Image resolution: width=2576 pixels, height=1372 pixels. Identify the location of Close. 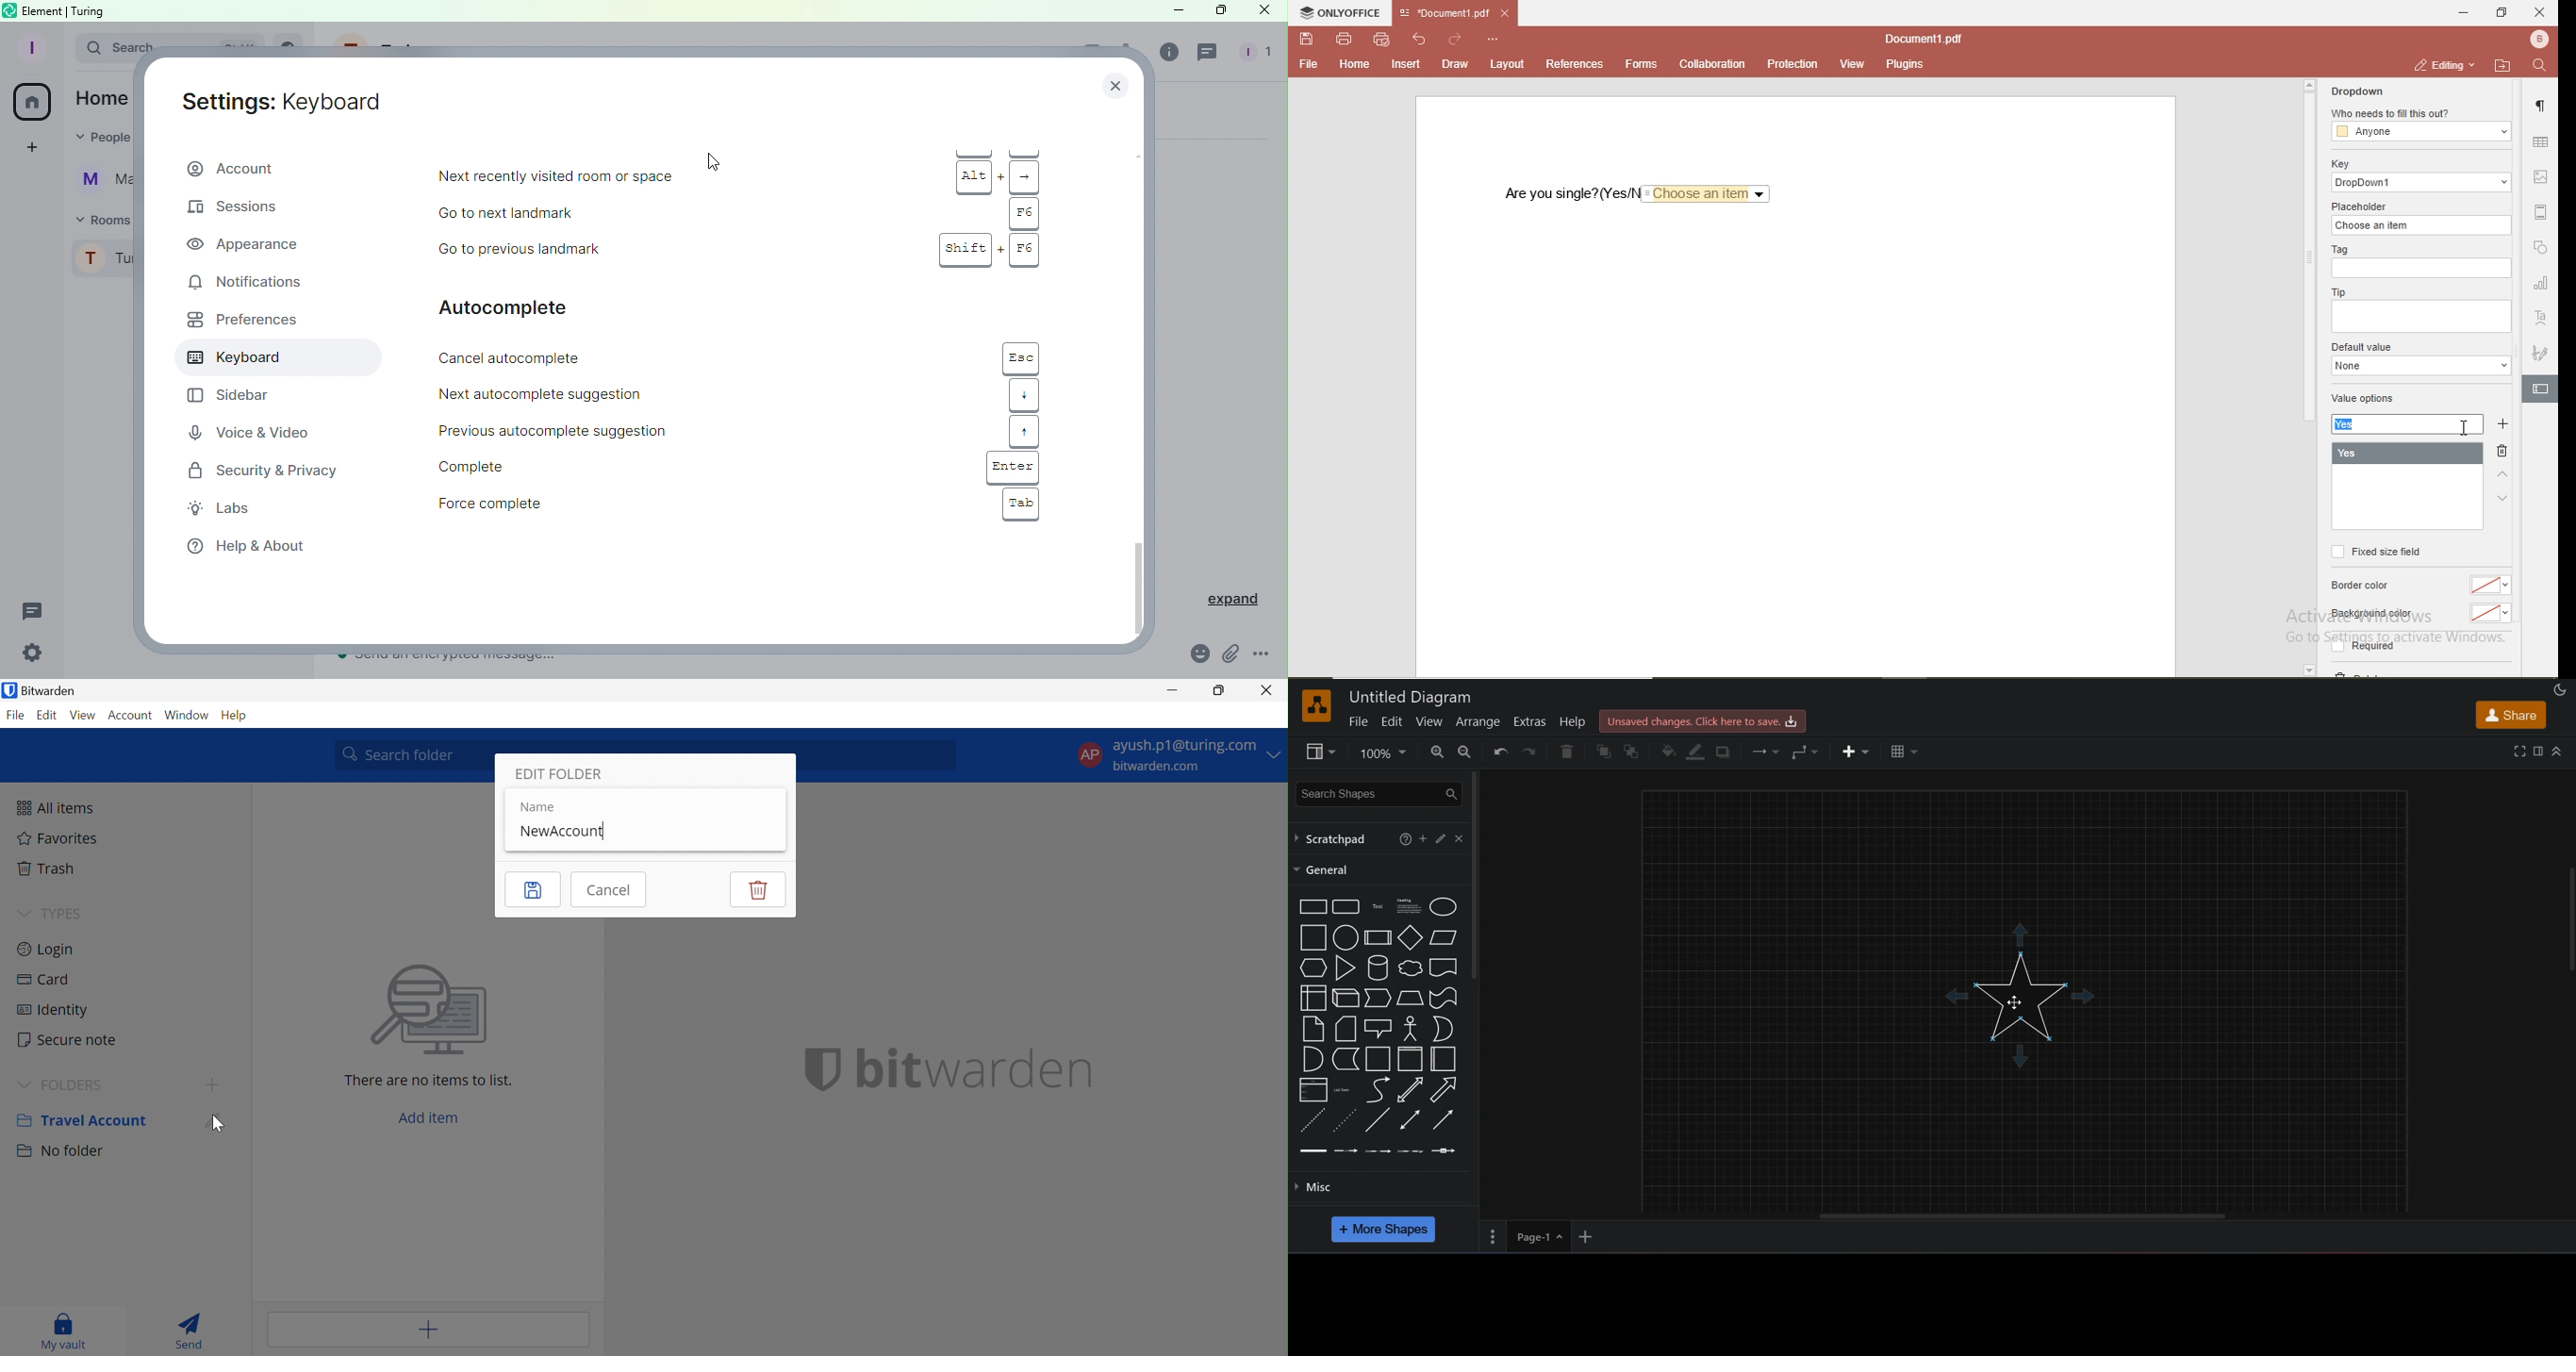
(1266, 690).